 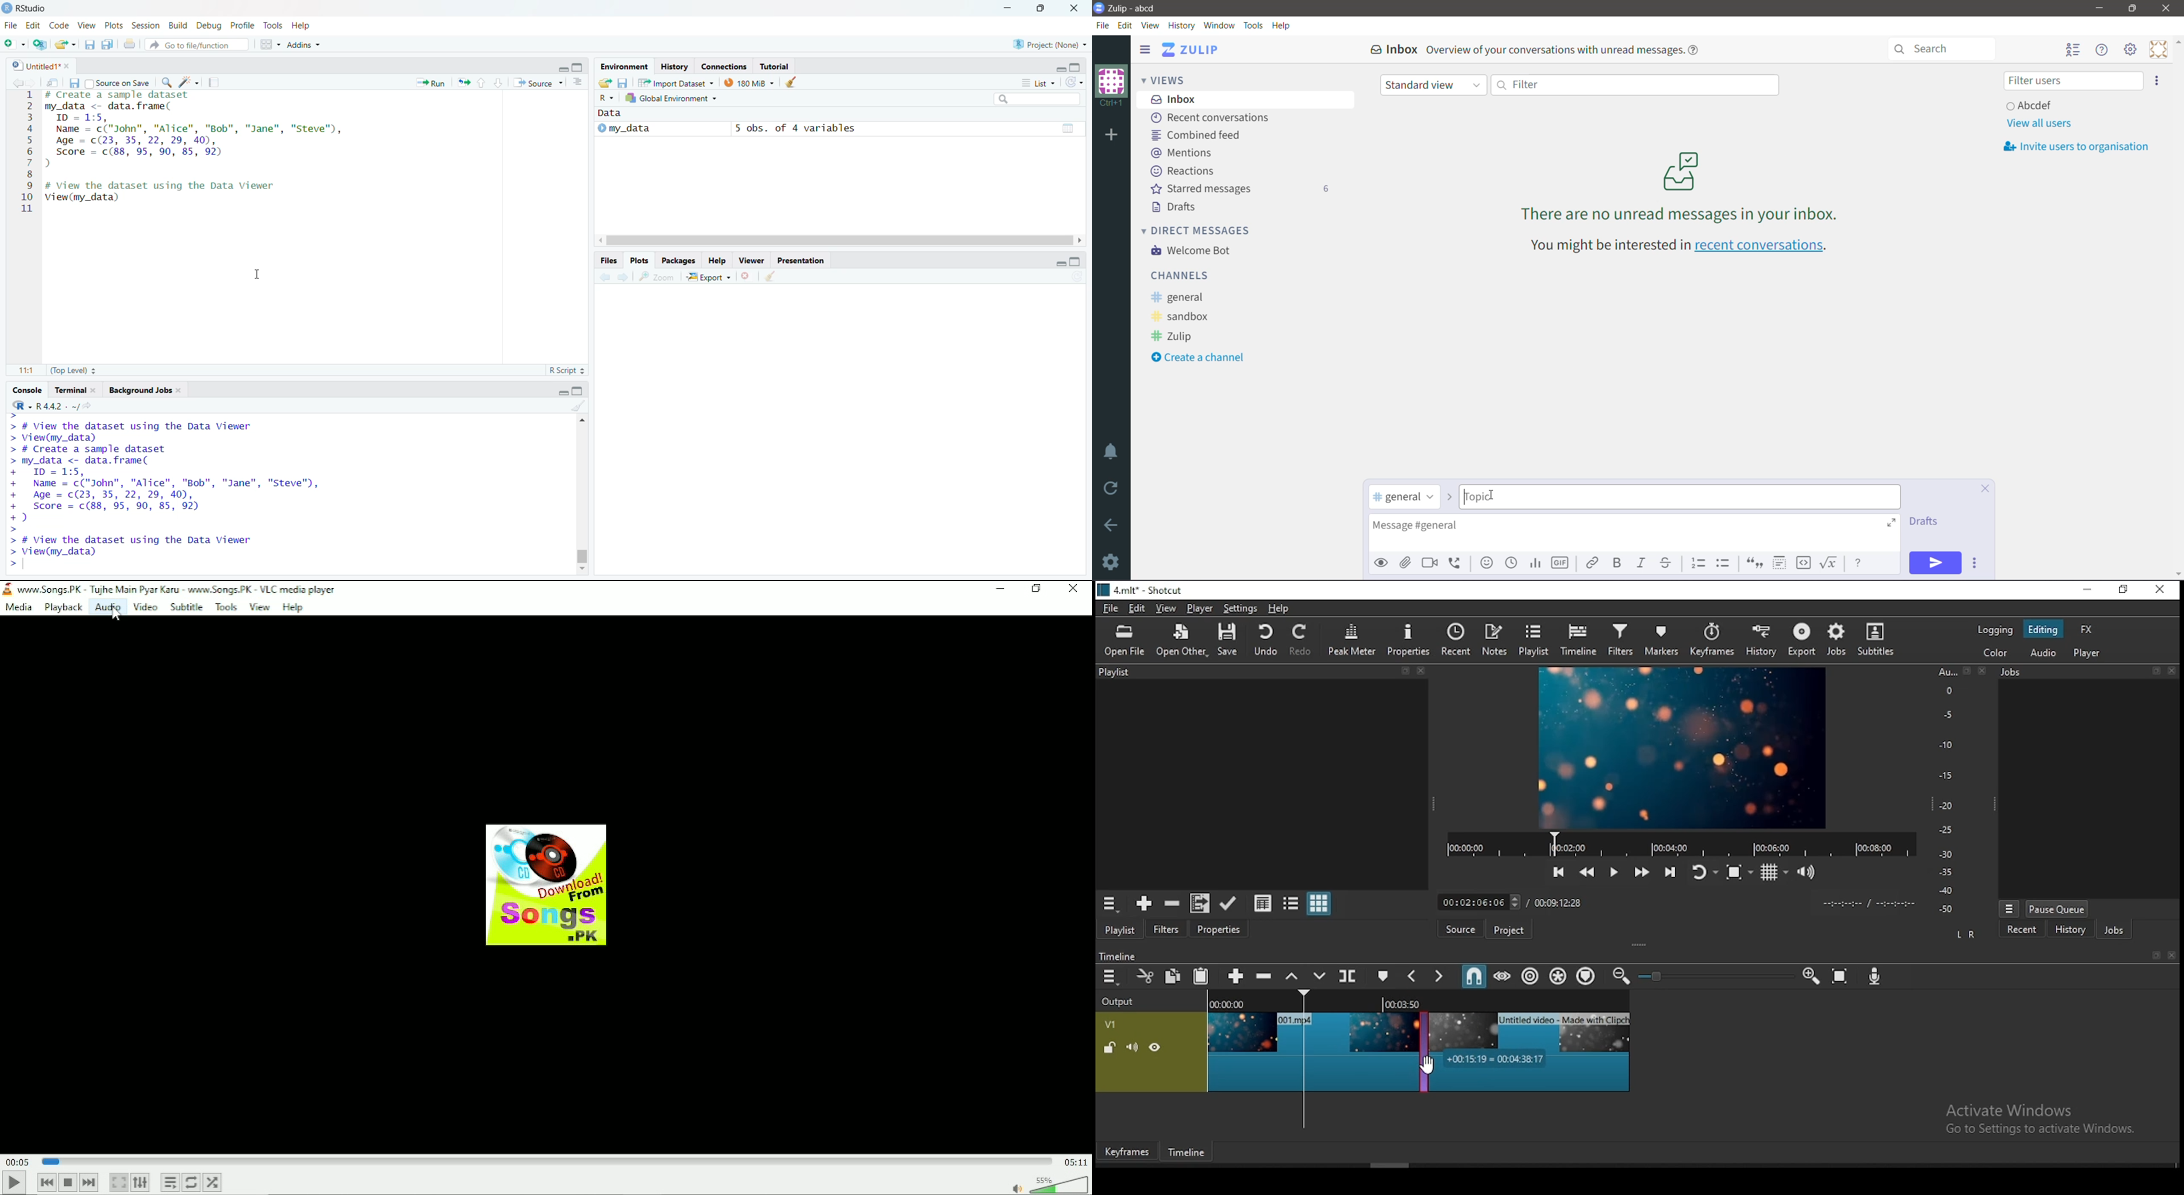 What do you see at coordinates (1185, 171) in the screenshot?
I see `Reactions` at bounding box center [1185, 171].